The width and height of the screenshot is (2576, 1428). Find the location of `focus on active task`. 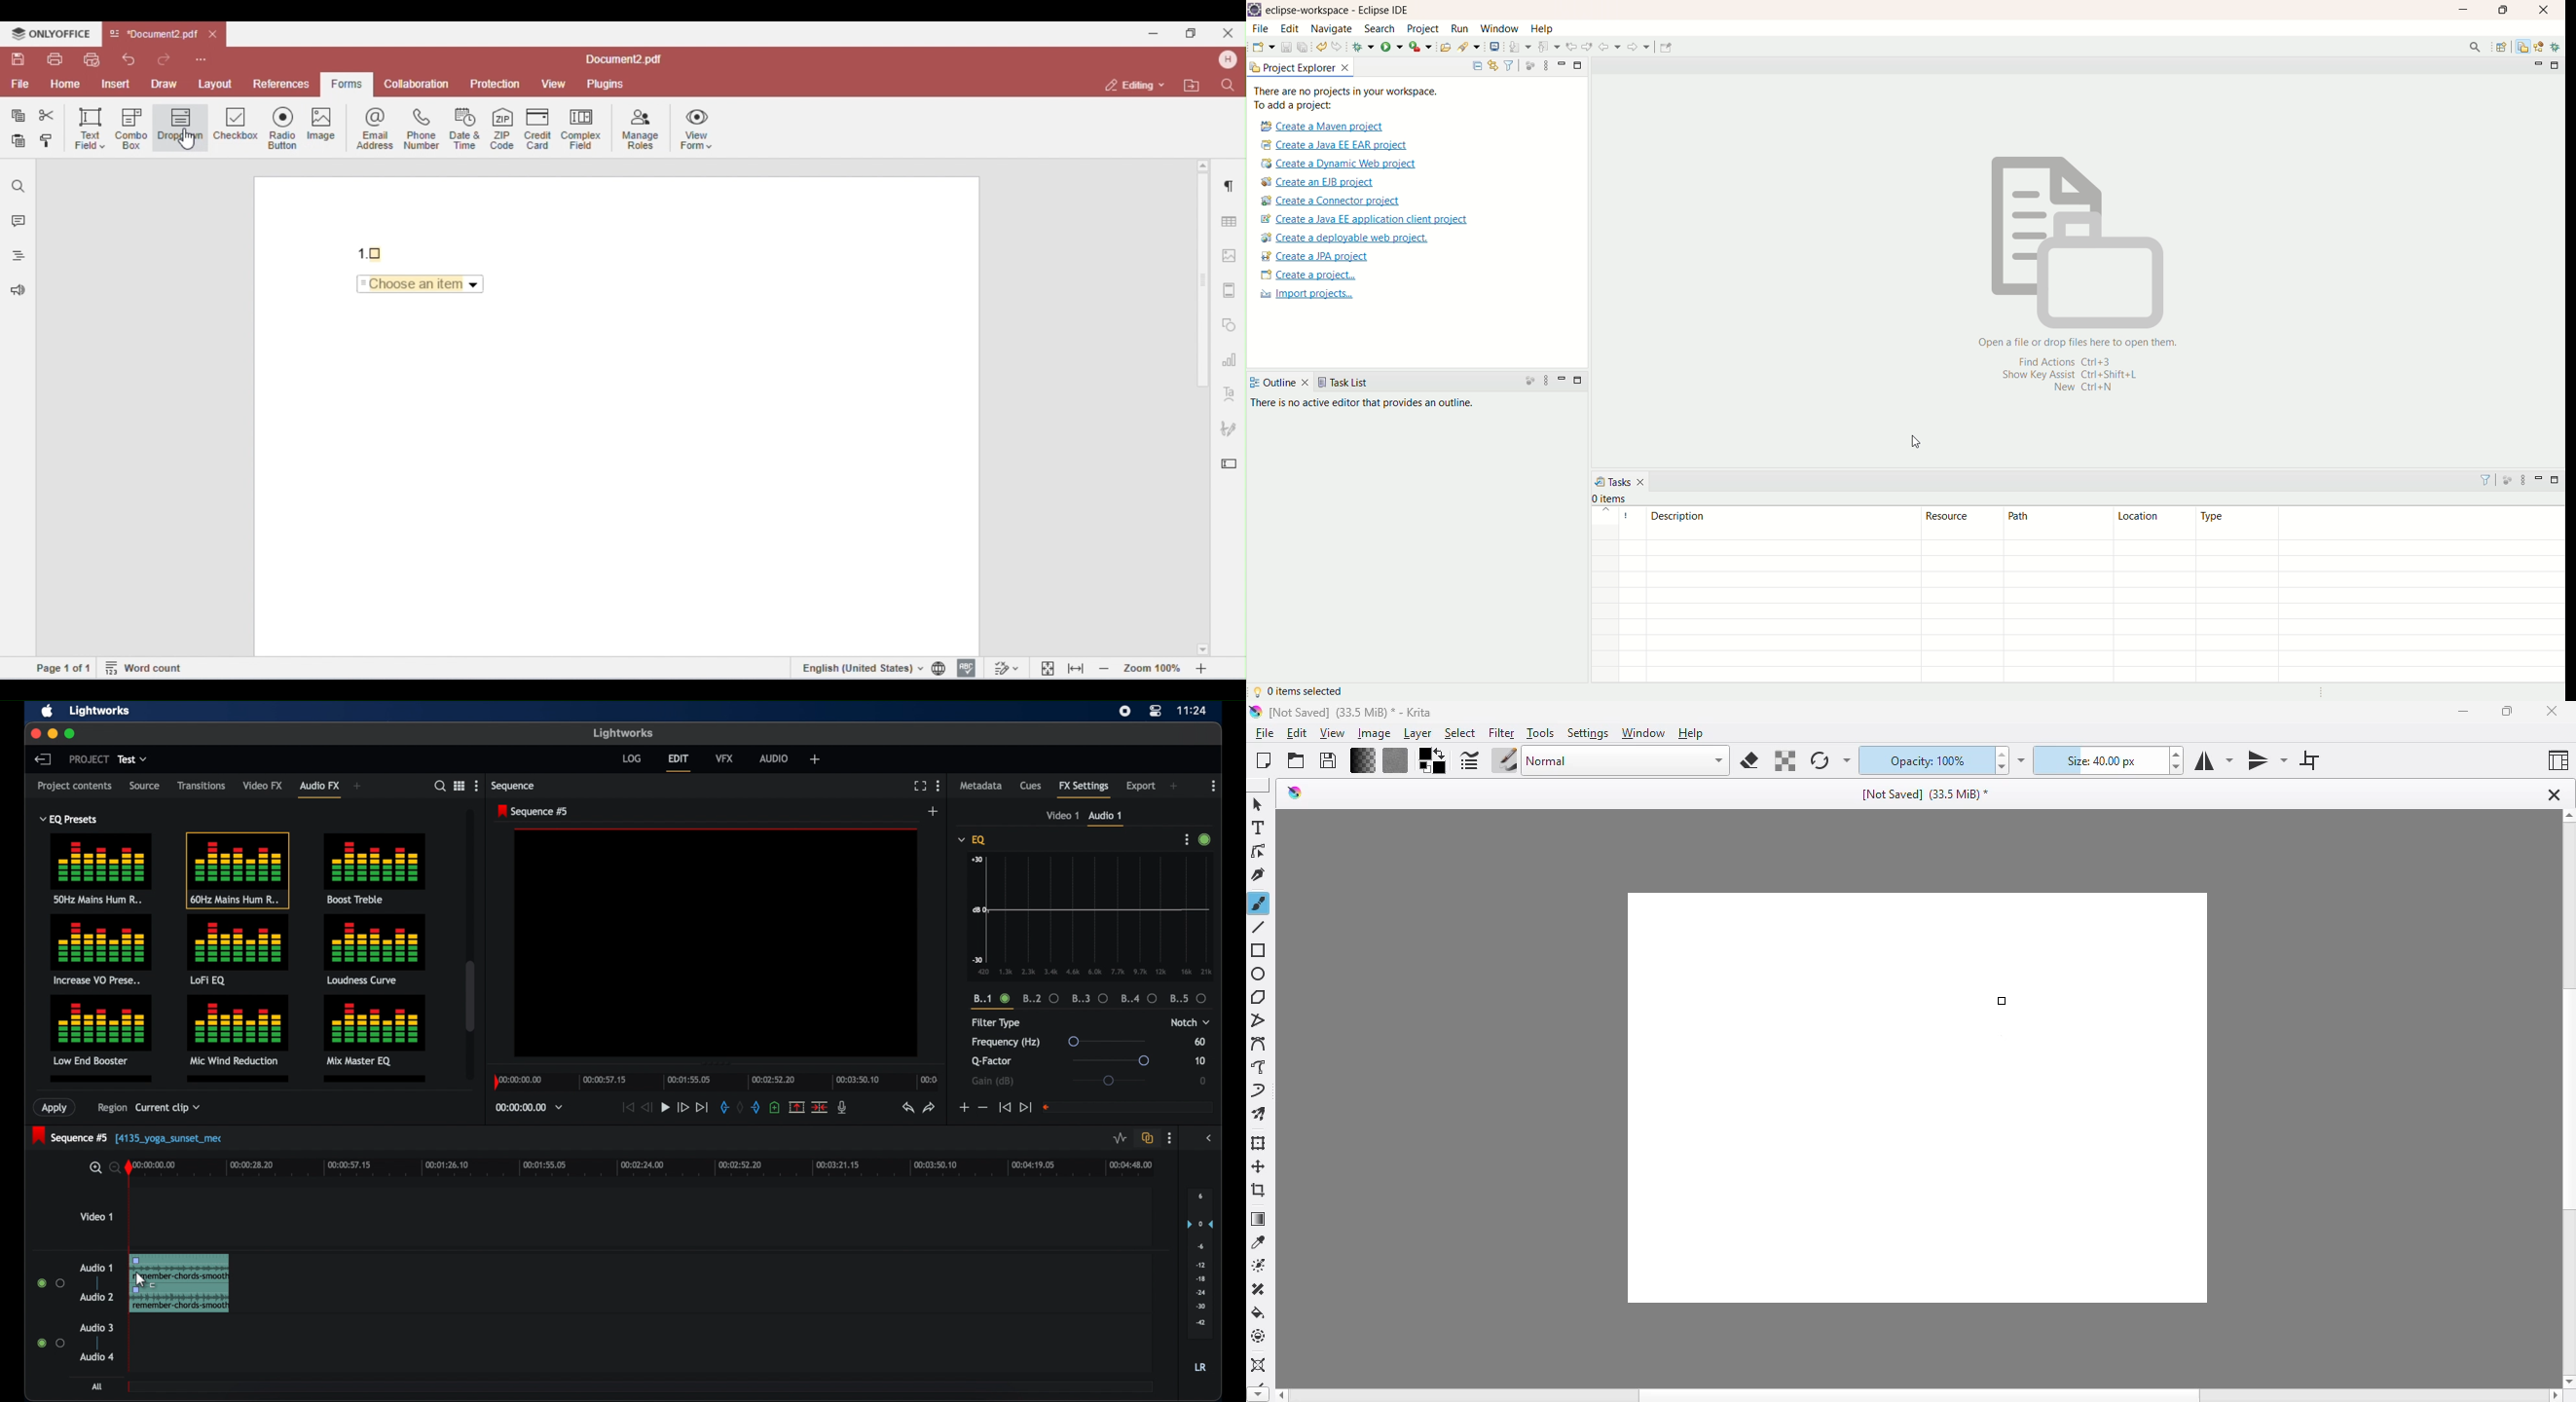

focus on active task is located at coordinates (1530, 381).